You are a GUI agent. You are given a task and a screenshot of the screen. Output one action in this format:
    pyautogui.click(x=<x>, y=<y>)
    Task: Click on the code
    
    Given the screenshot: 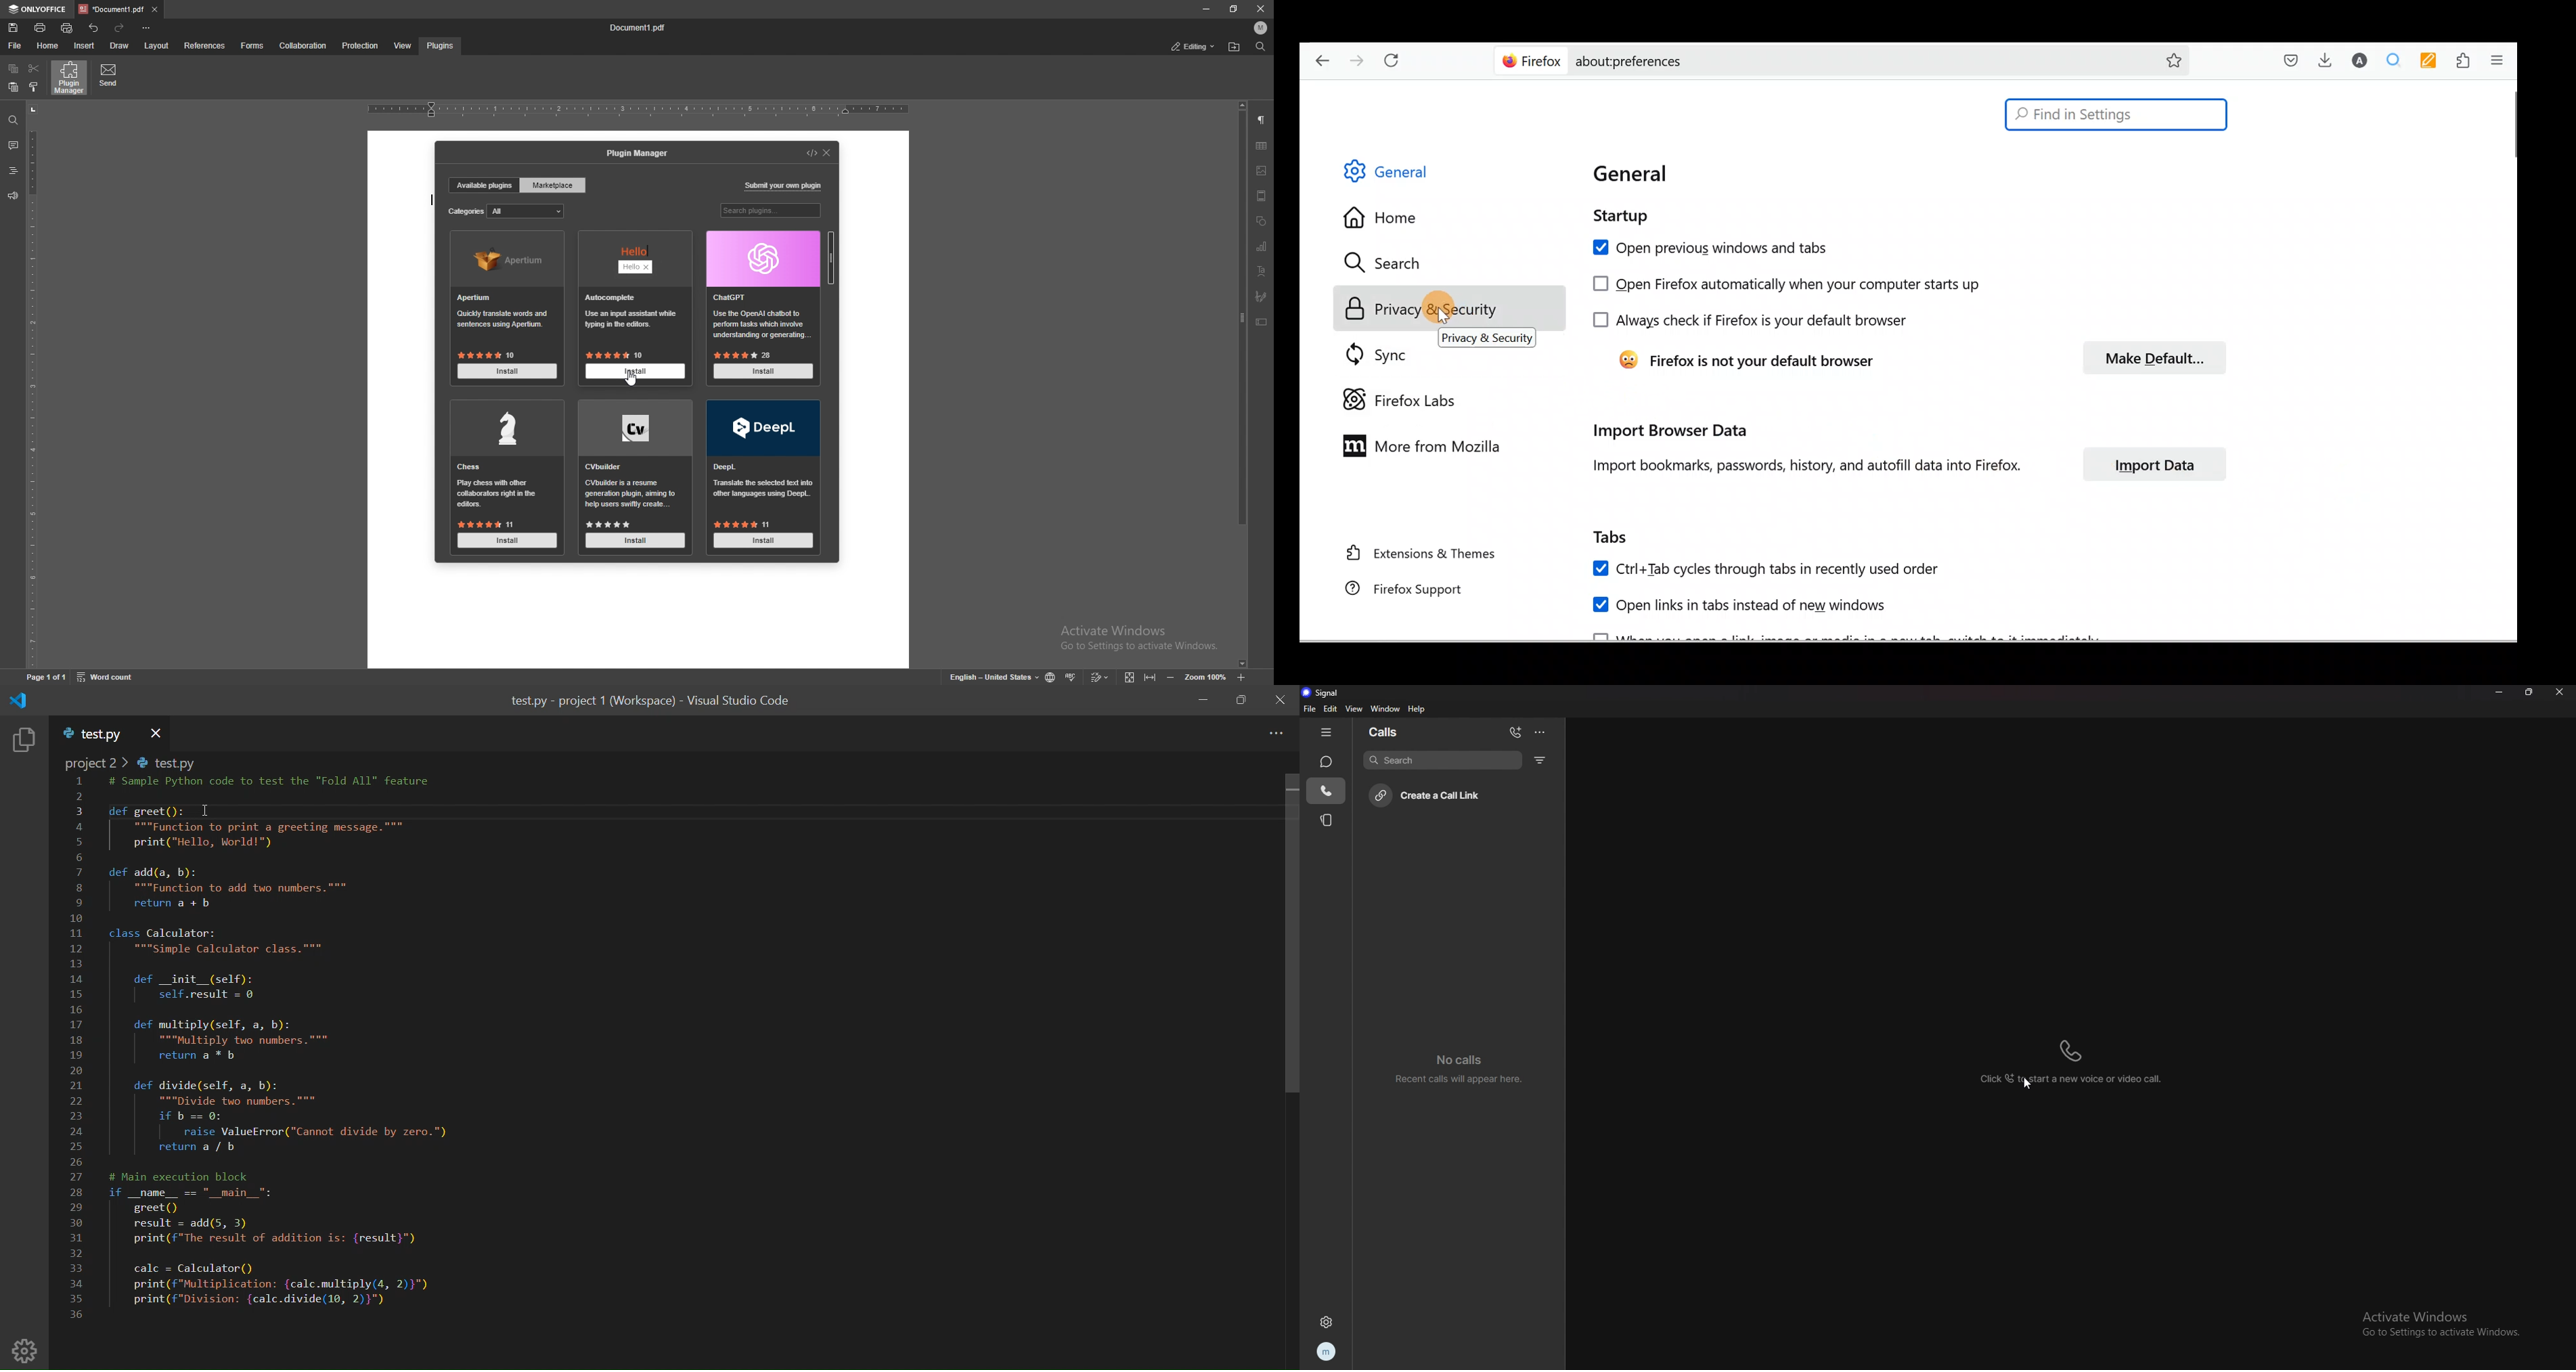 What is the action you would take?
    pyautogui.click(x=312, y=1071)
    